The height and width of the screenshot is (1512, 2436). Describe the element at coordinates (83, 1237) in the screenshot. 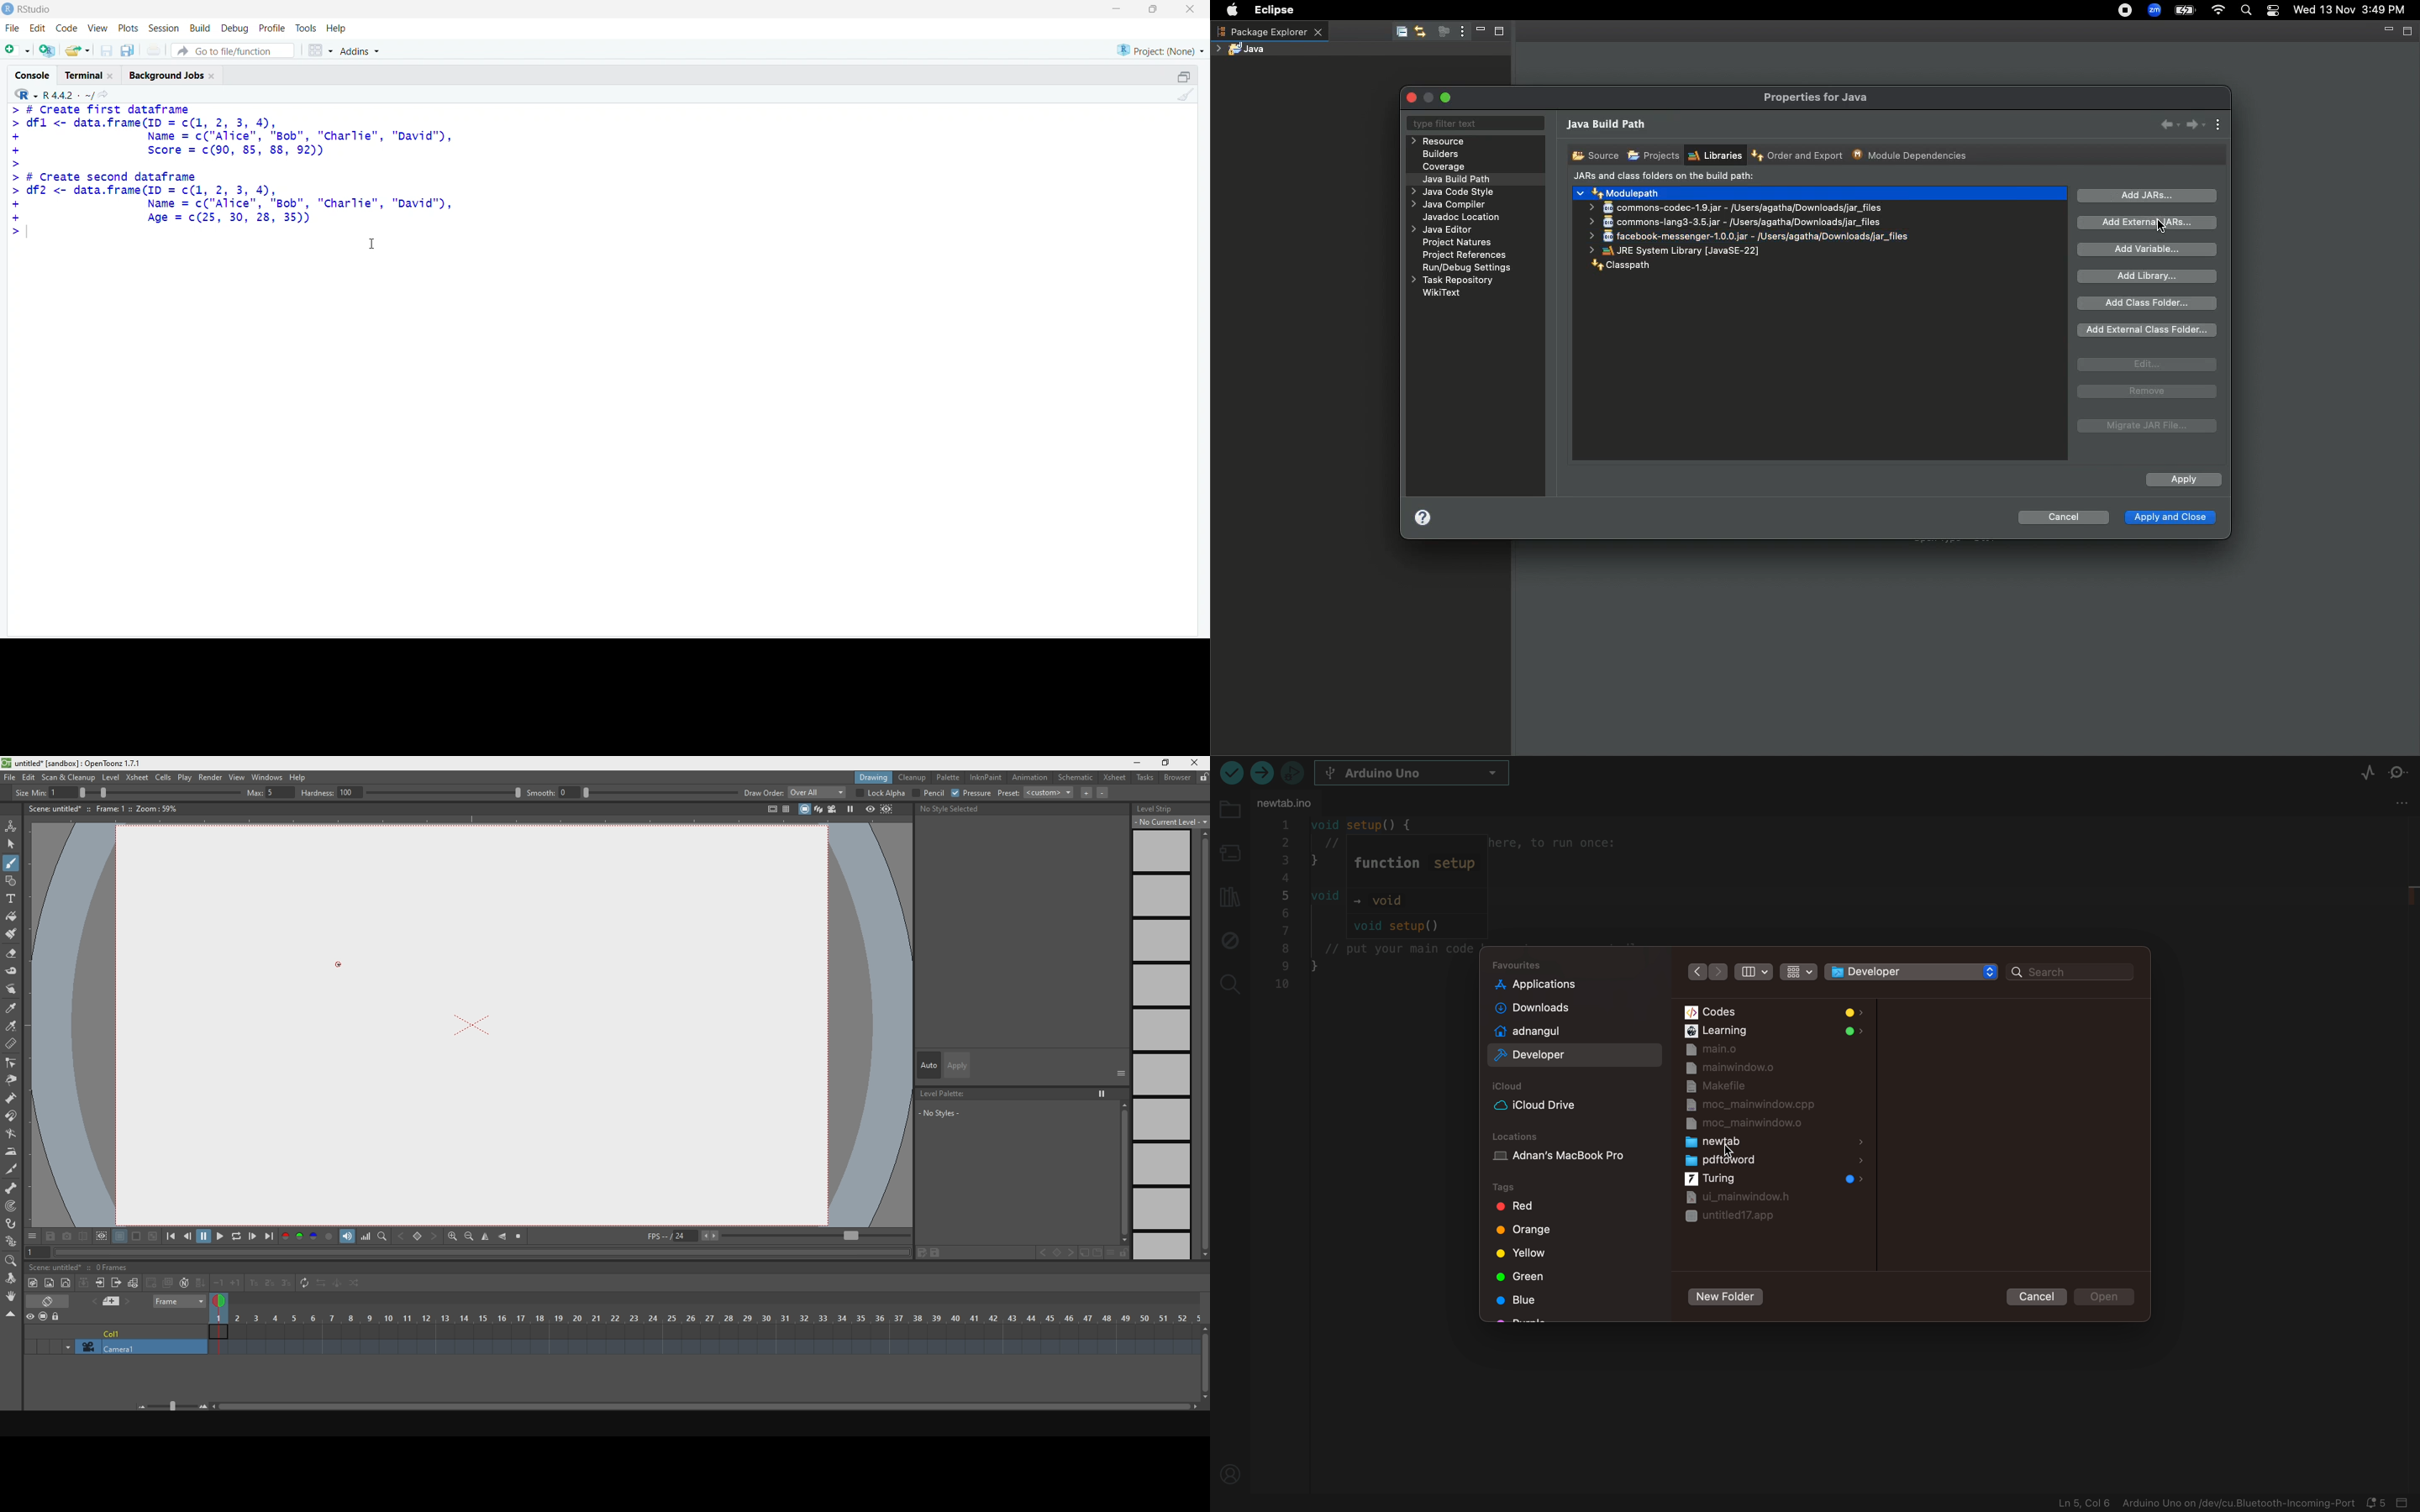

I see `compare with captures` at that location.